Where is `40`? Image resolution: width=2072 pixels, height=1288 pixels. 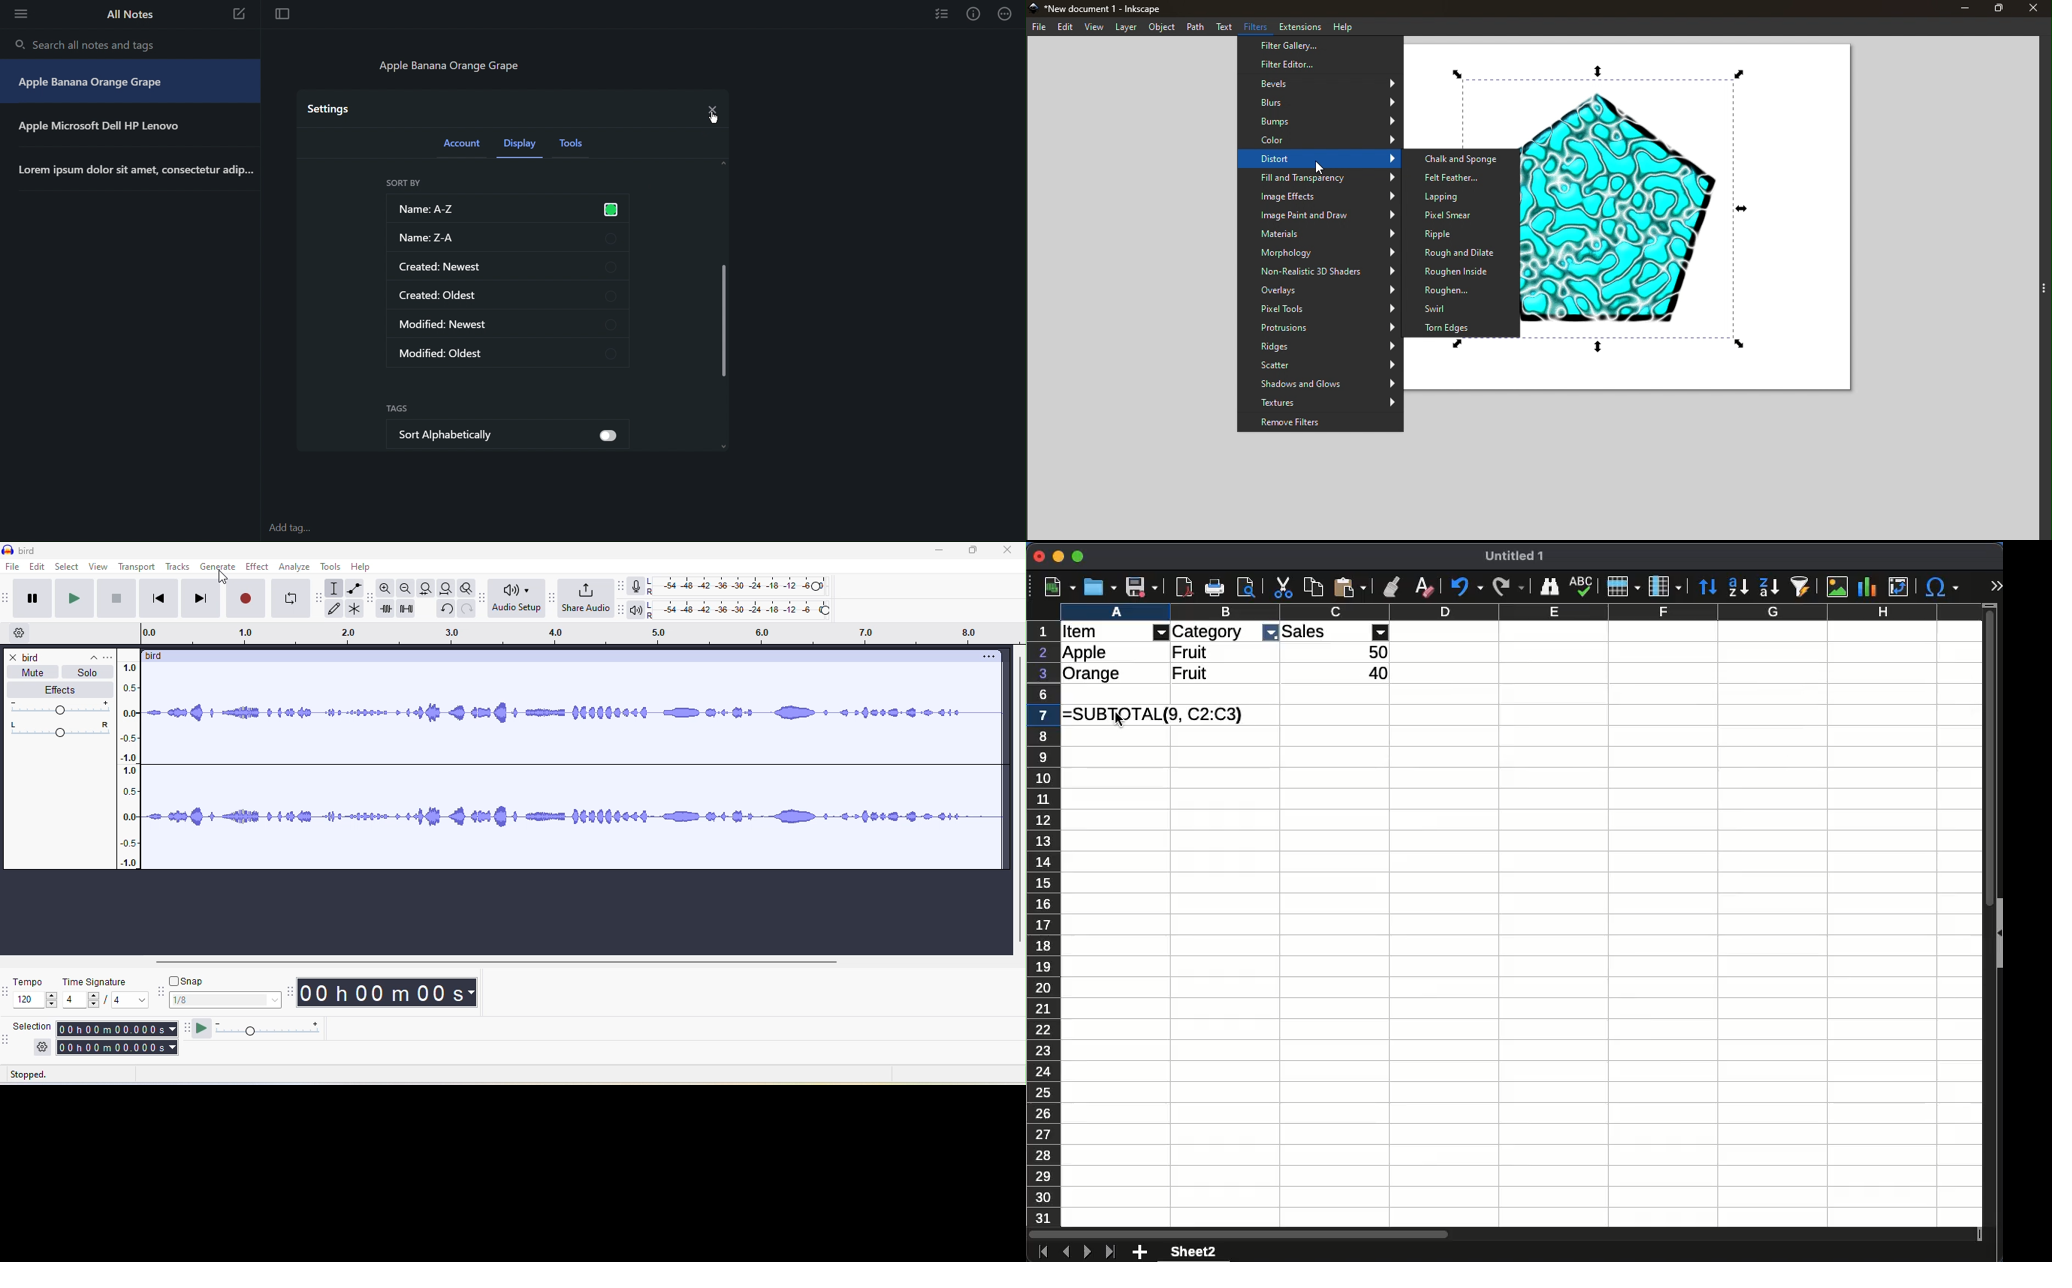 40 is located at coordinates (1378, 673).